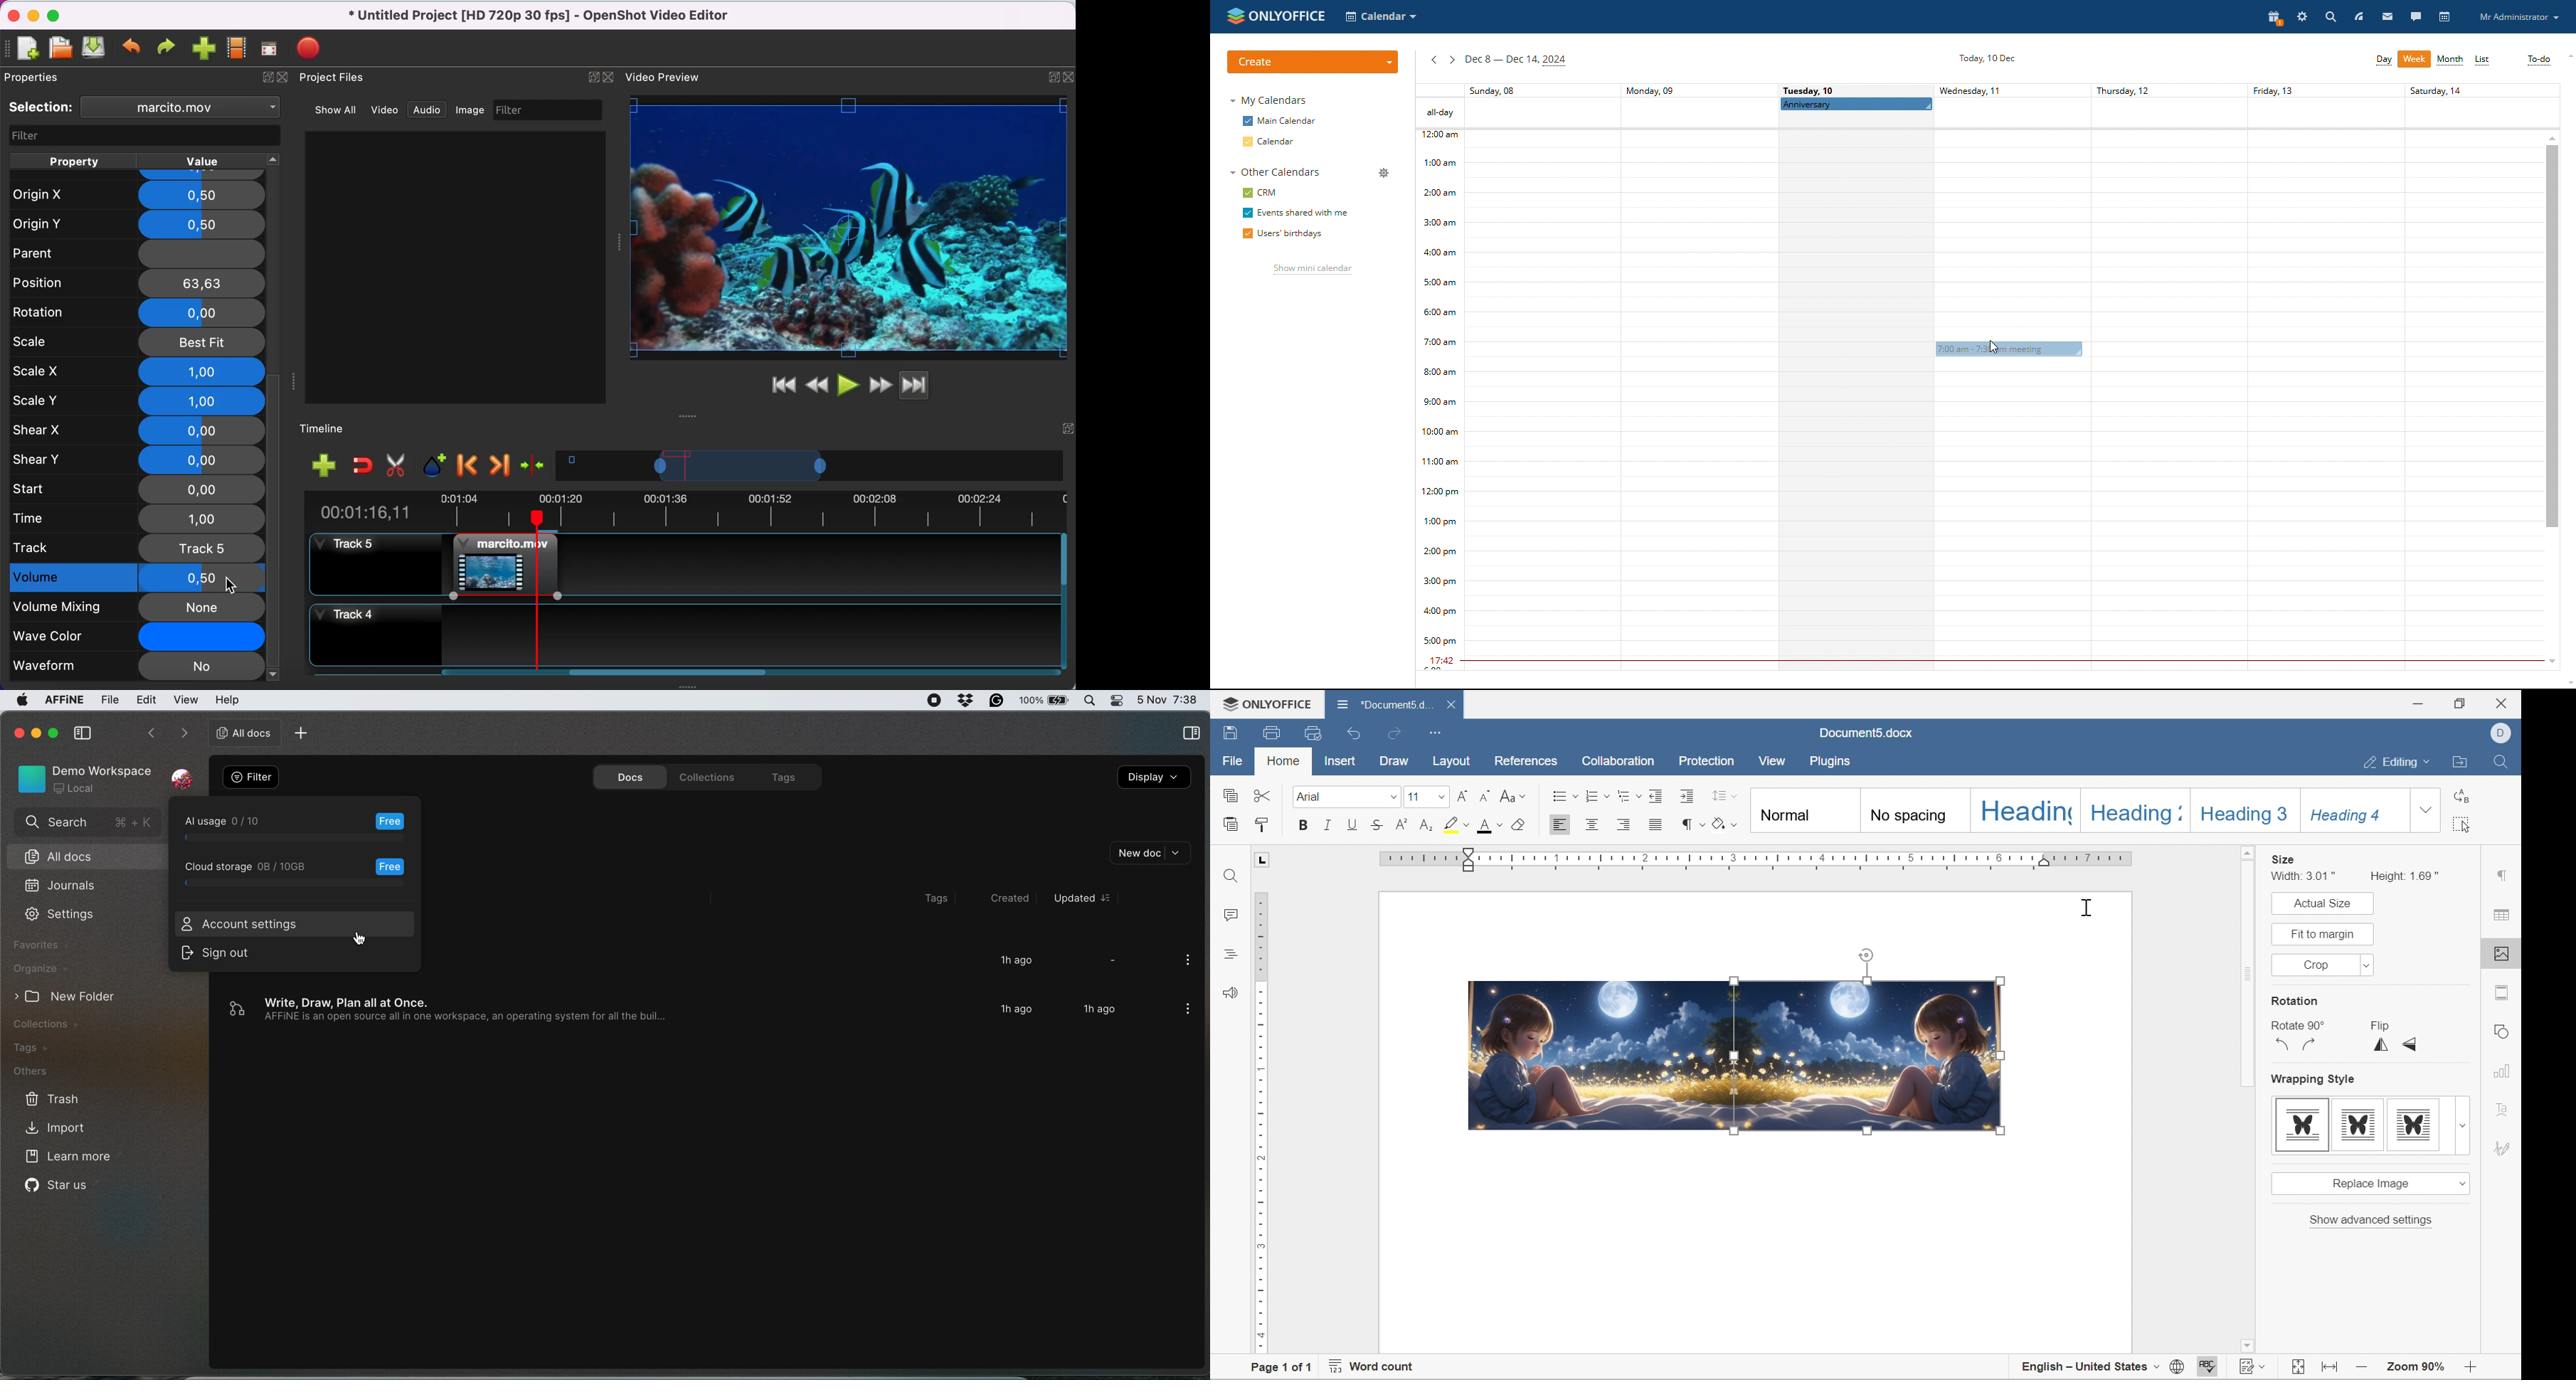  I want to click on video preview, so click(849, 228).